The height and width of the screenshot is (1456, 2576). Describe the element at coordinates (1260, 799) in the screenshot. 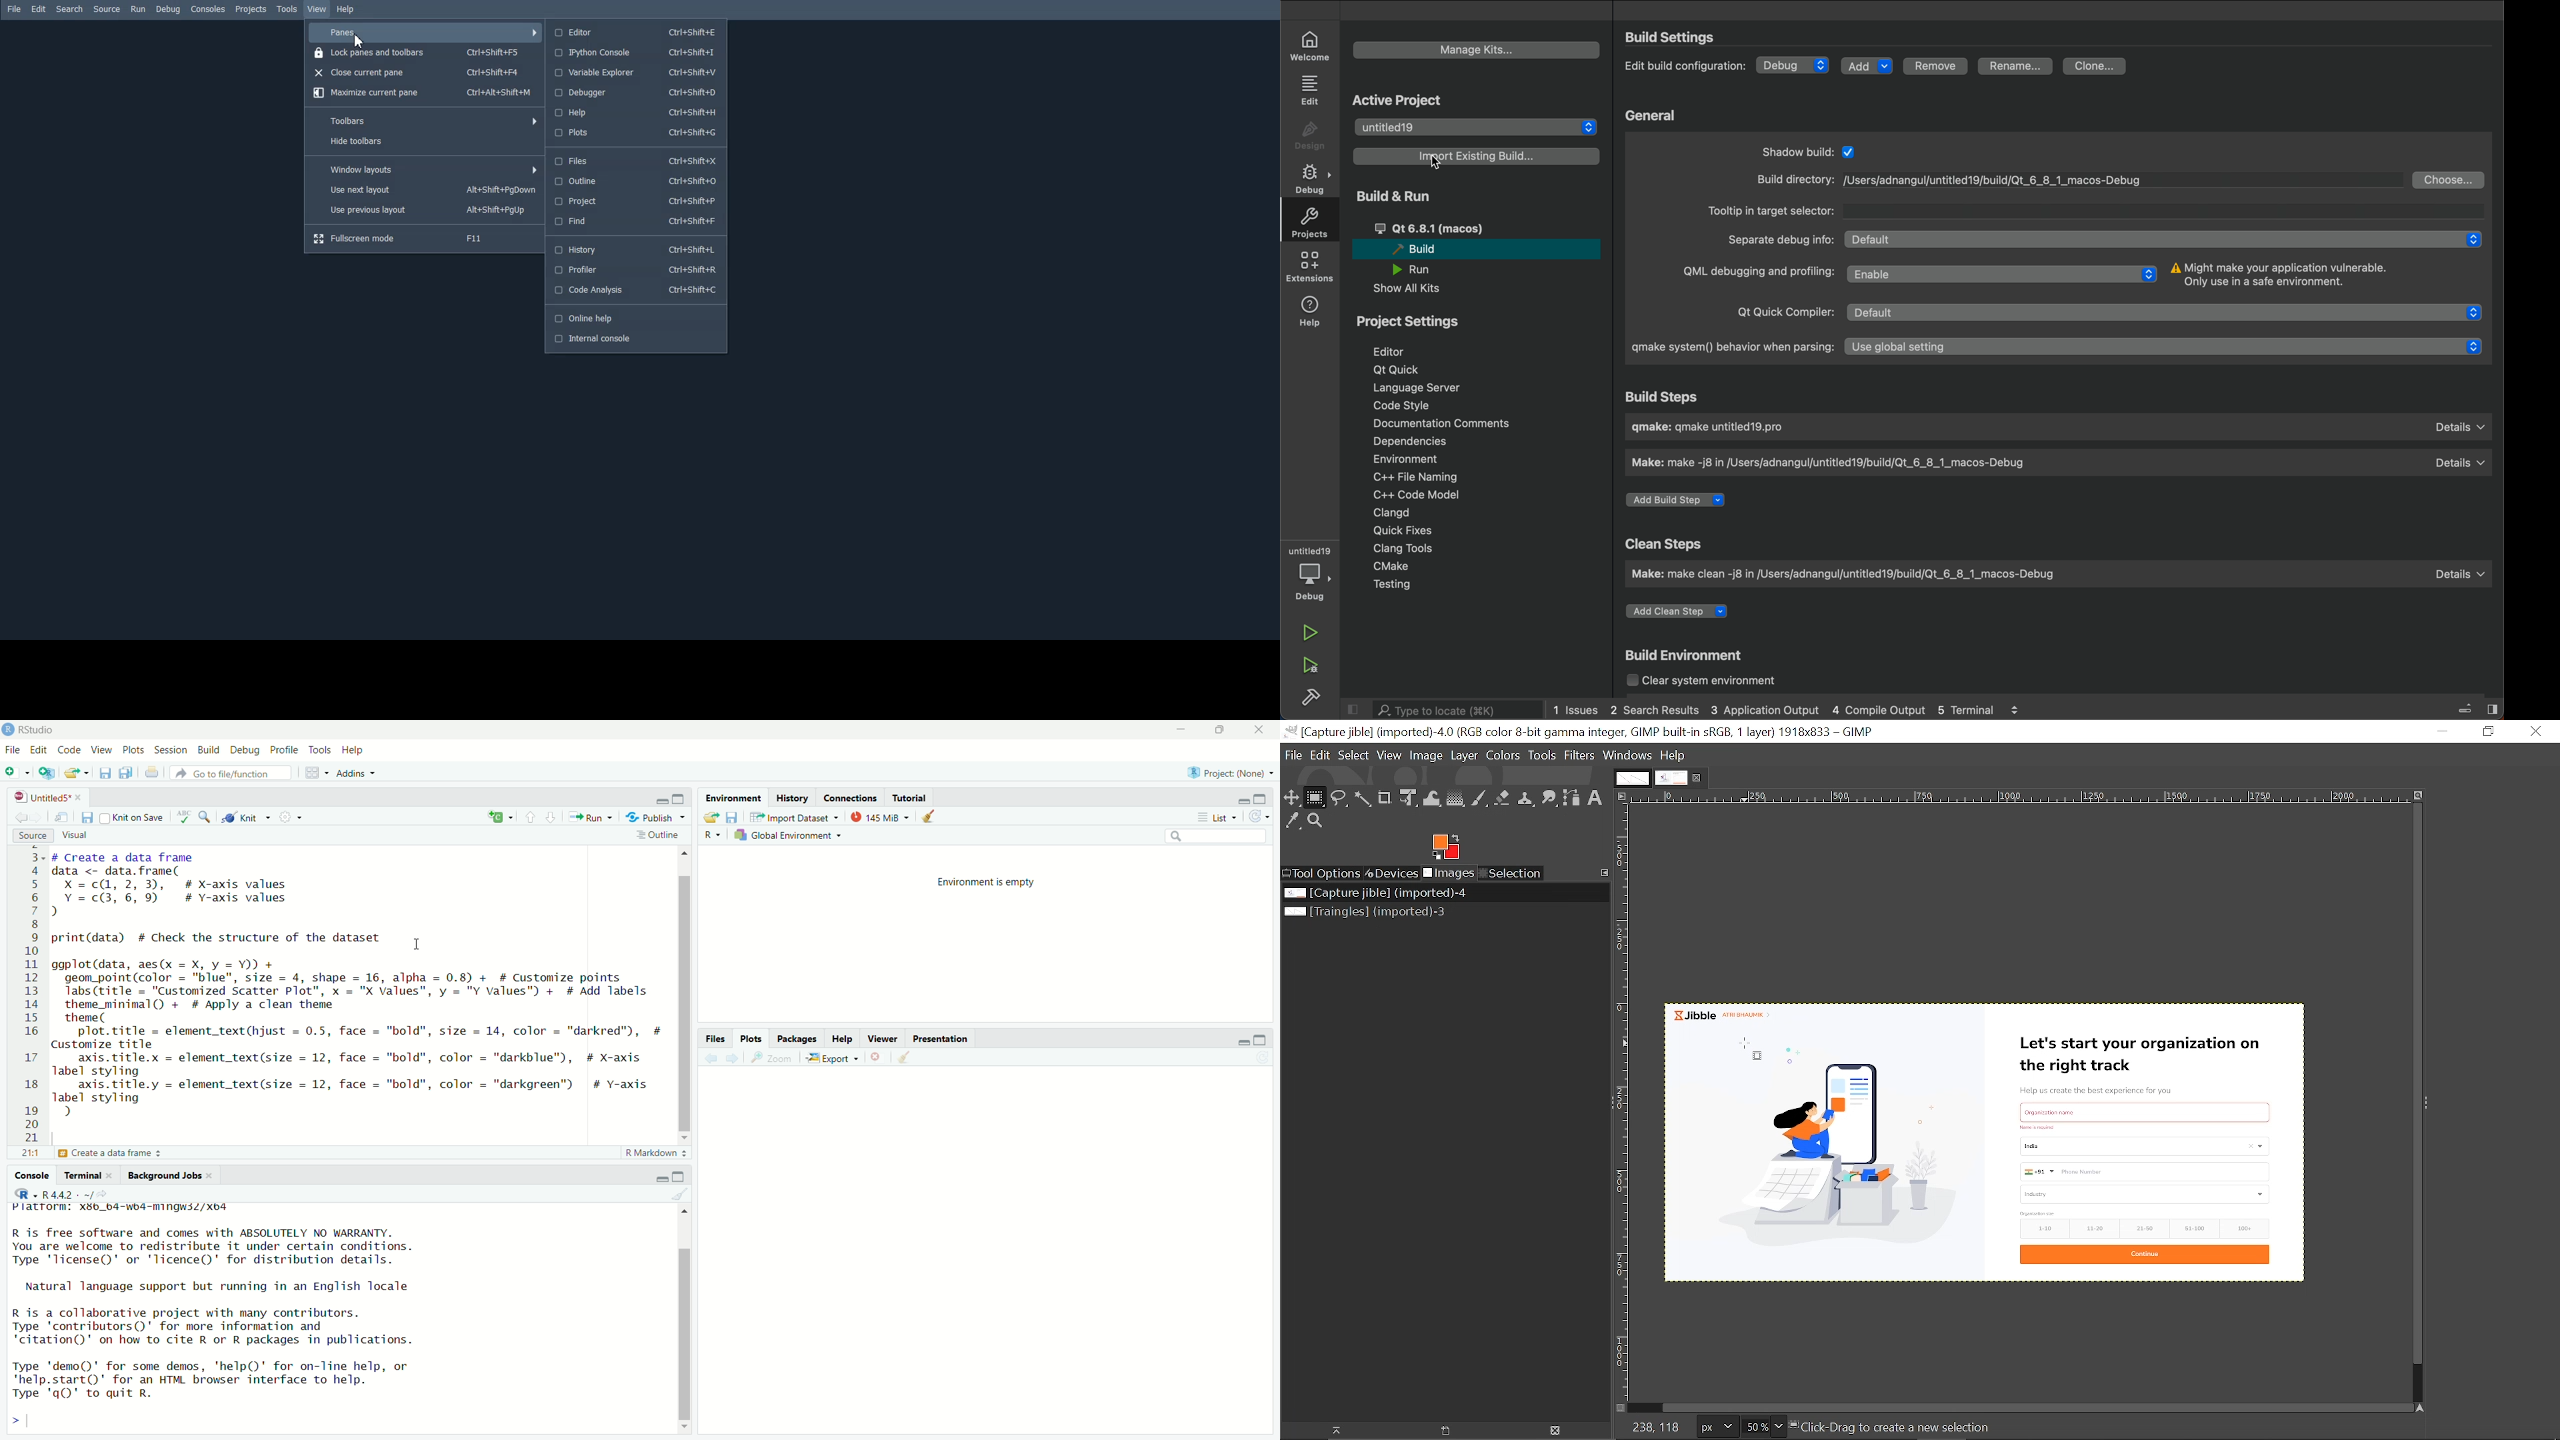

I see `Maximize` at that location.